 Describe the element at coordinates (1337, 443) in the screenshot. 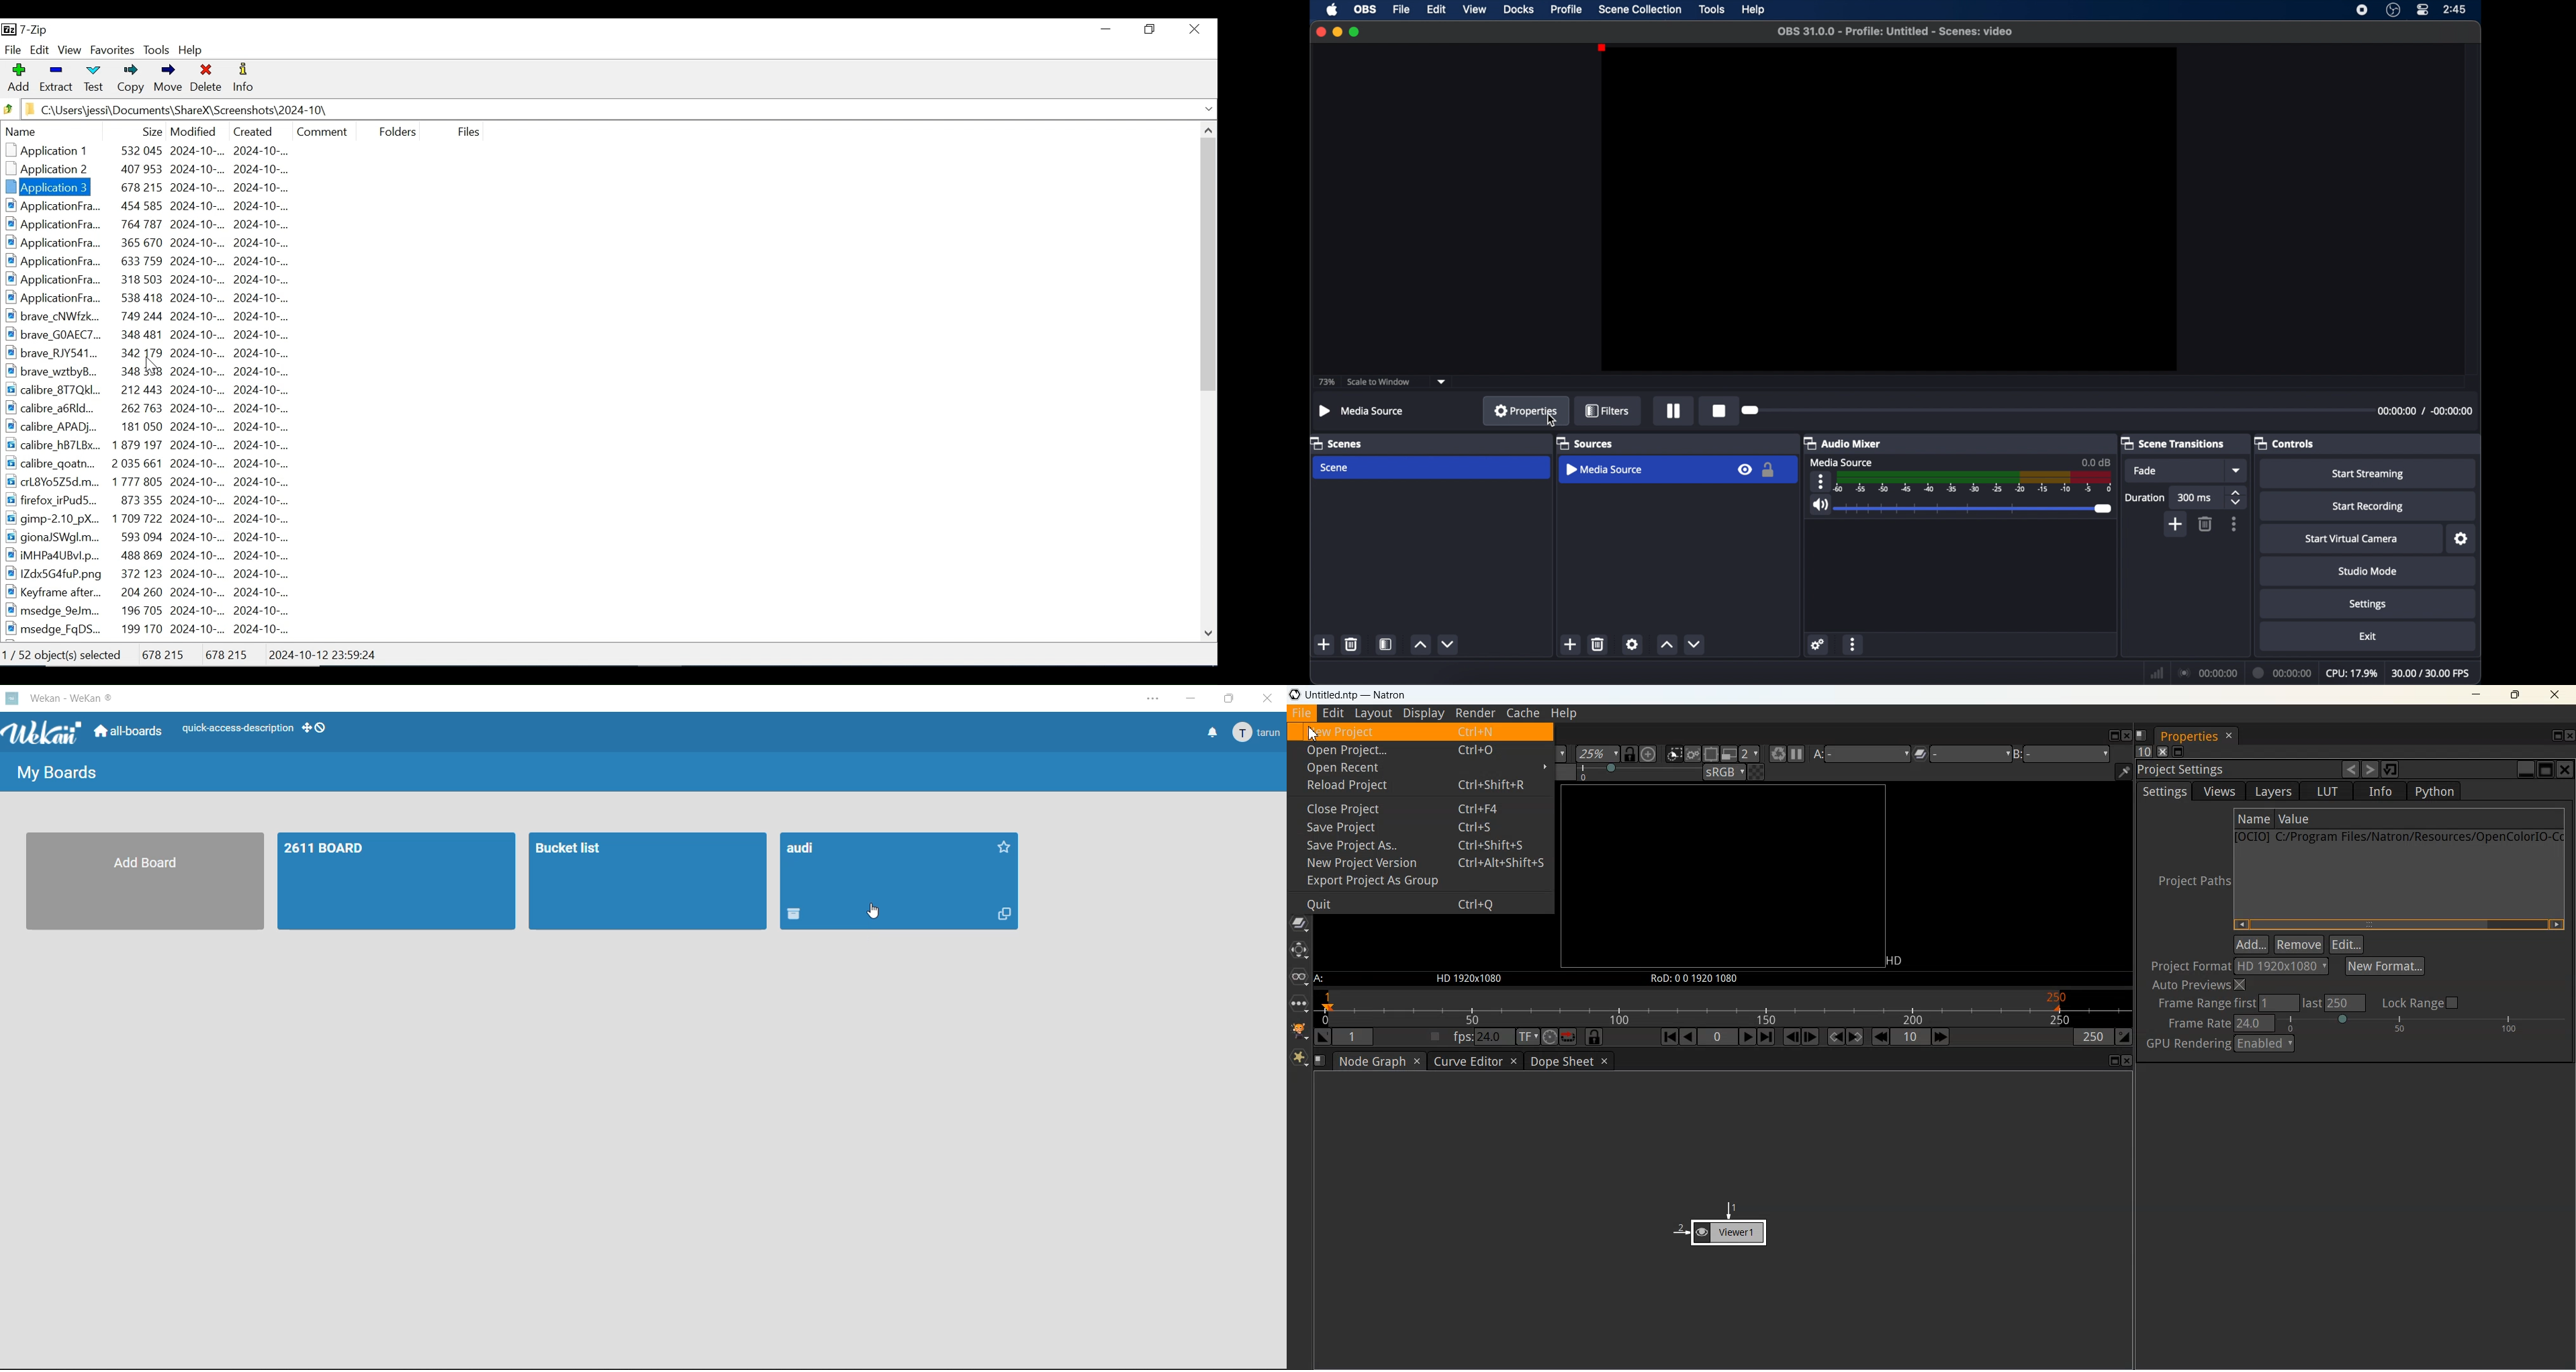

I see `scenes` at that location.